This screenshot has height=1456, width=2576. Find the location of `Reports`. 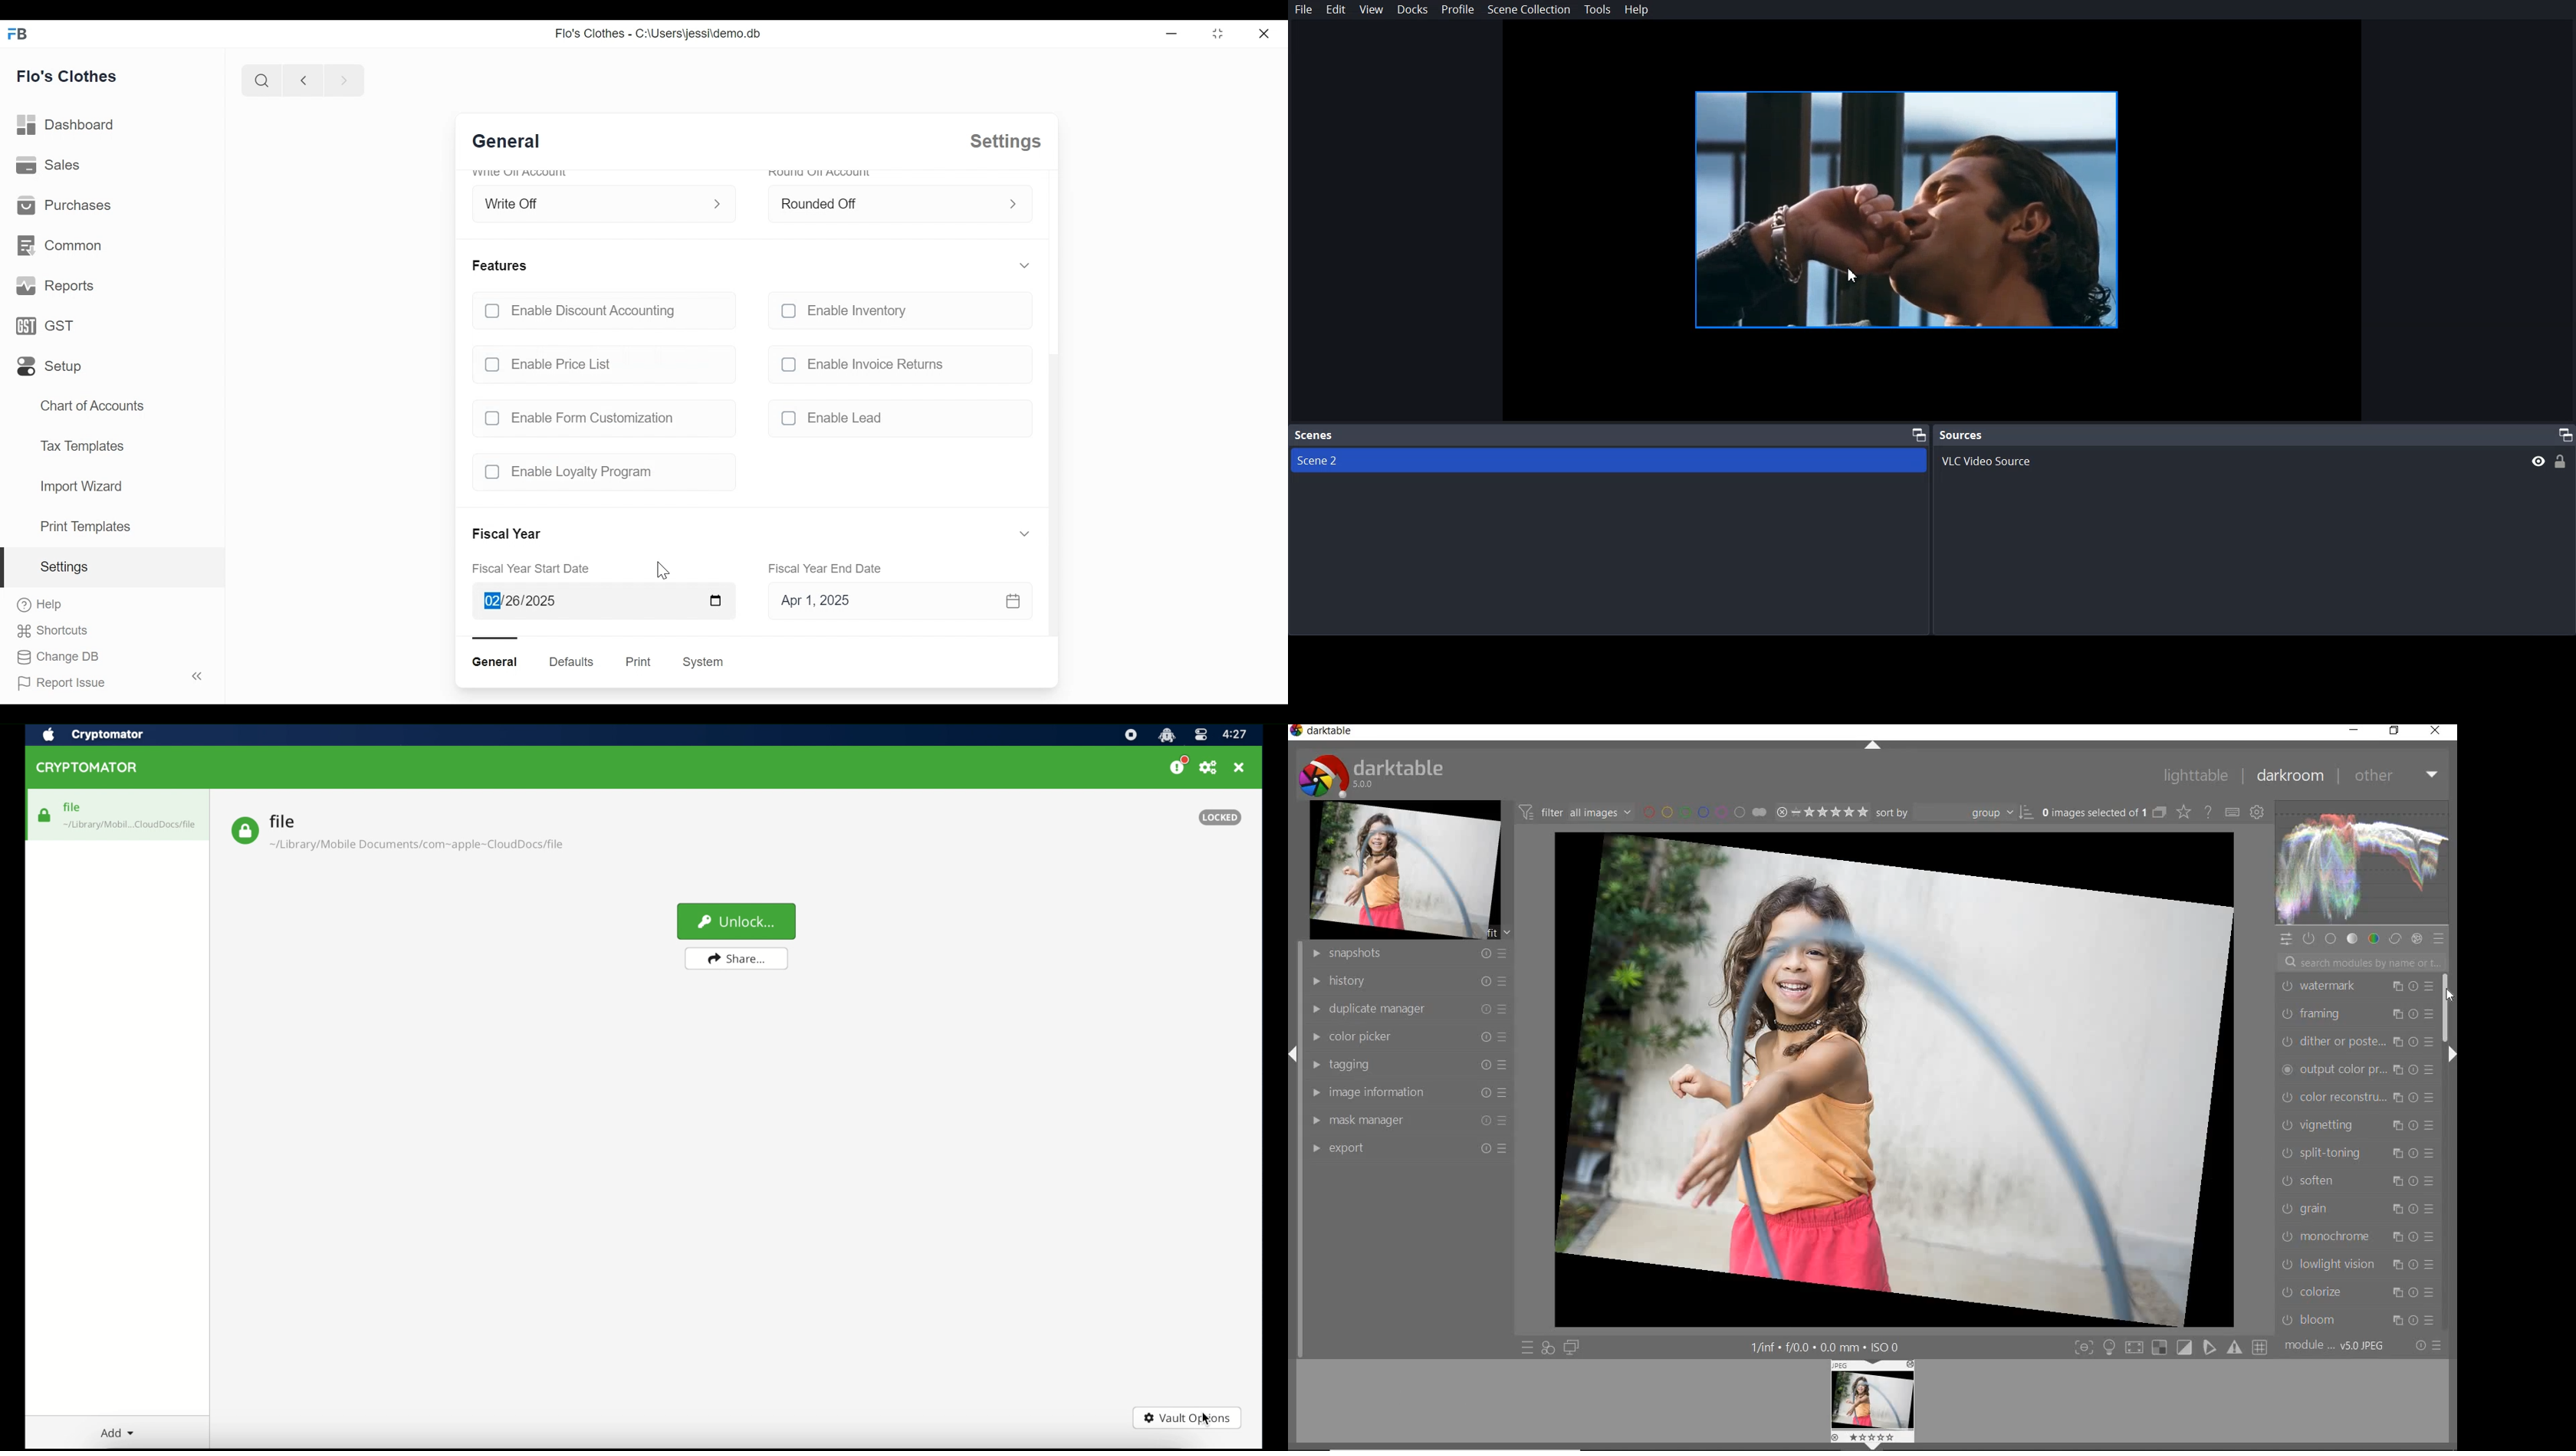

Reports is located at coordinates (54, 286).